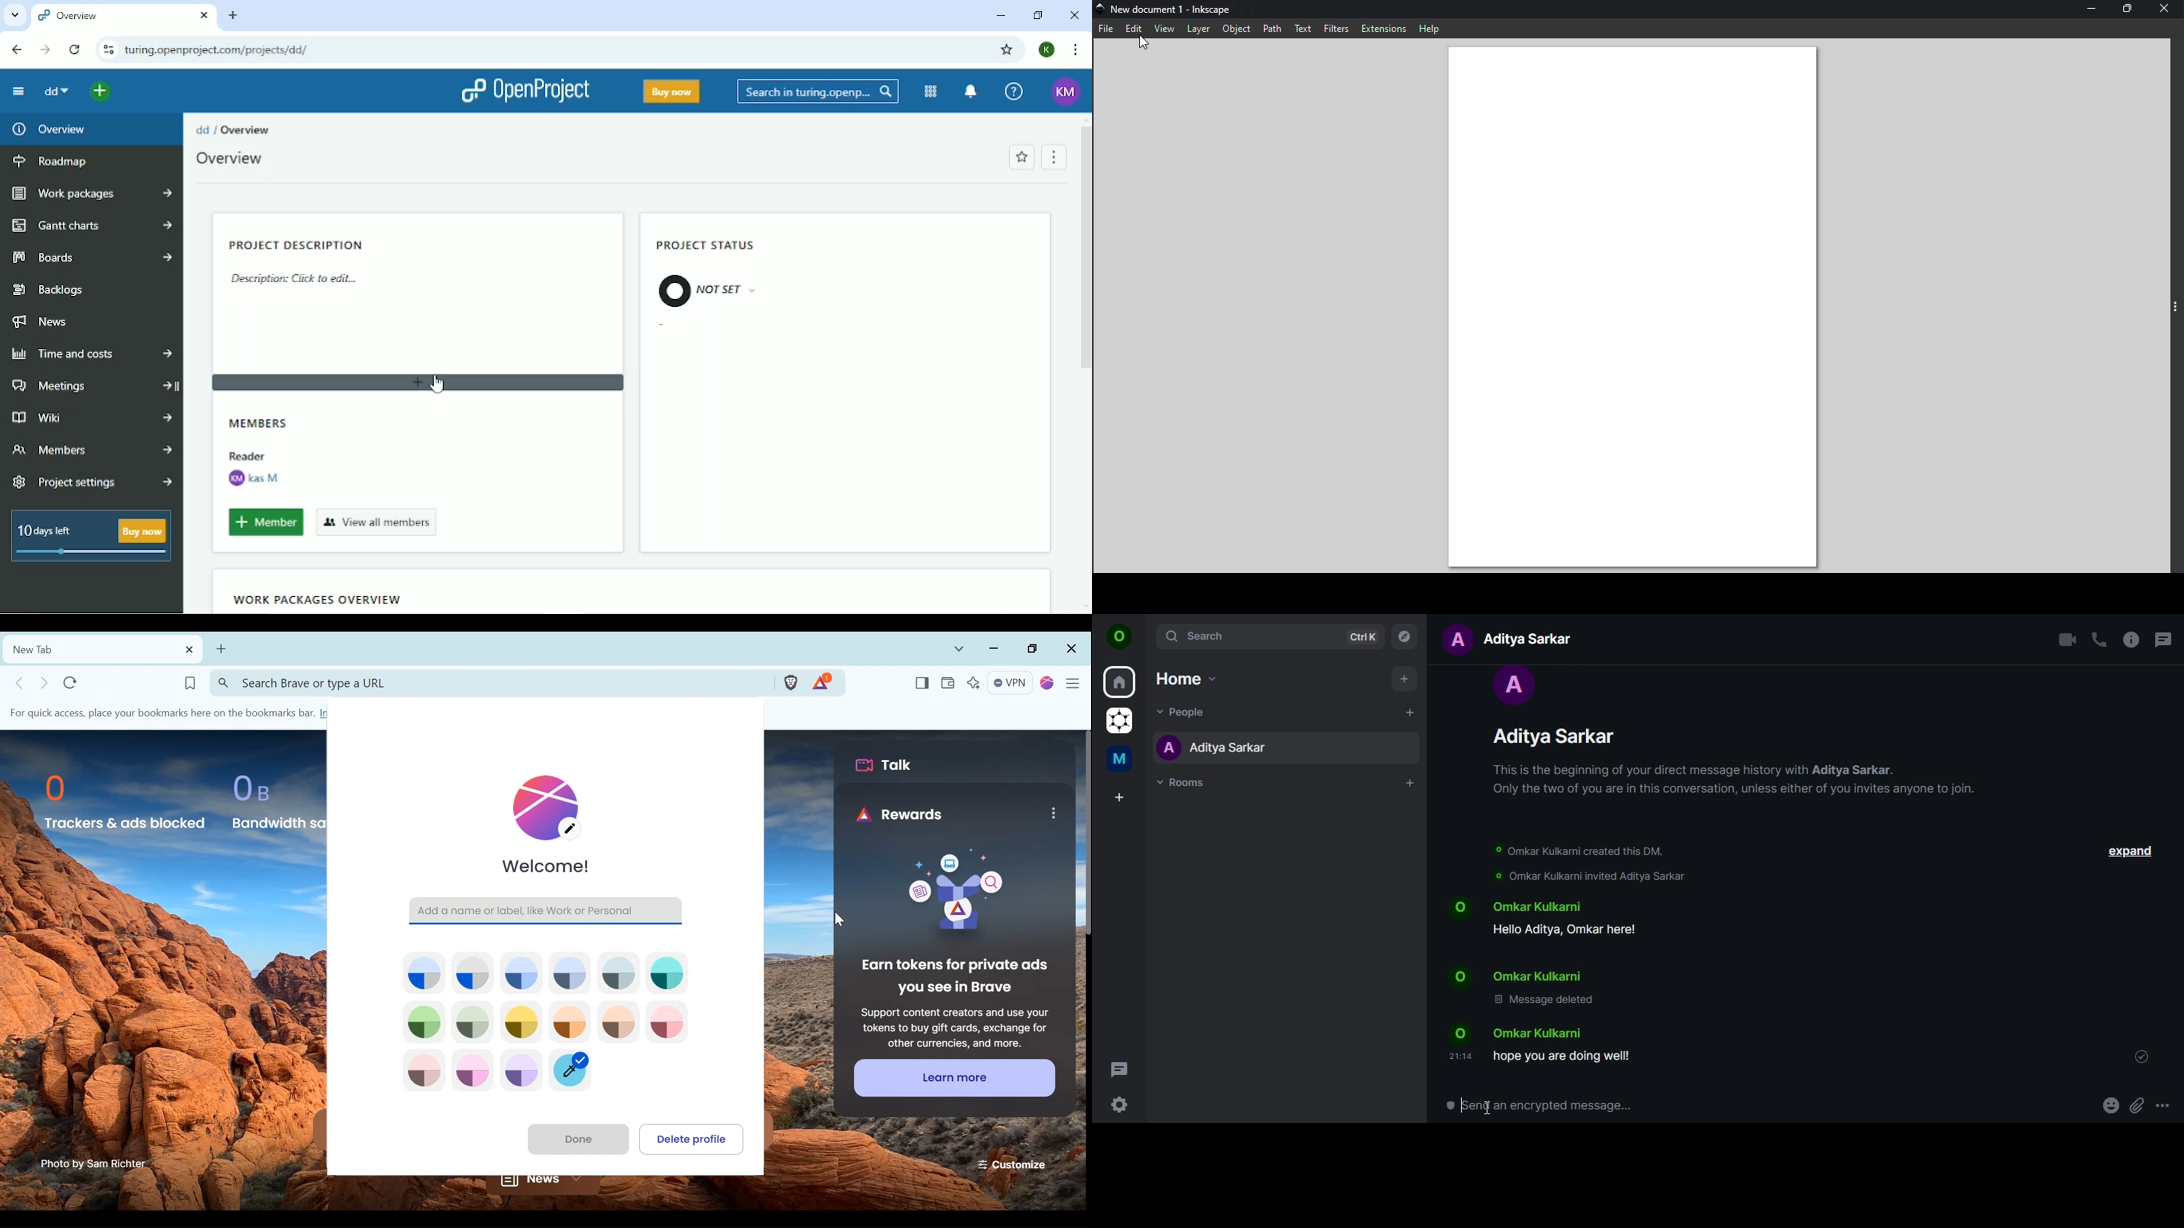  Describe the element at coordinates (1121, 719) in the screenshot. I see `grapheneOS commumity` at that location.